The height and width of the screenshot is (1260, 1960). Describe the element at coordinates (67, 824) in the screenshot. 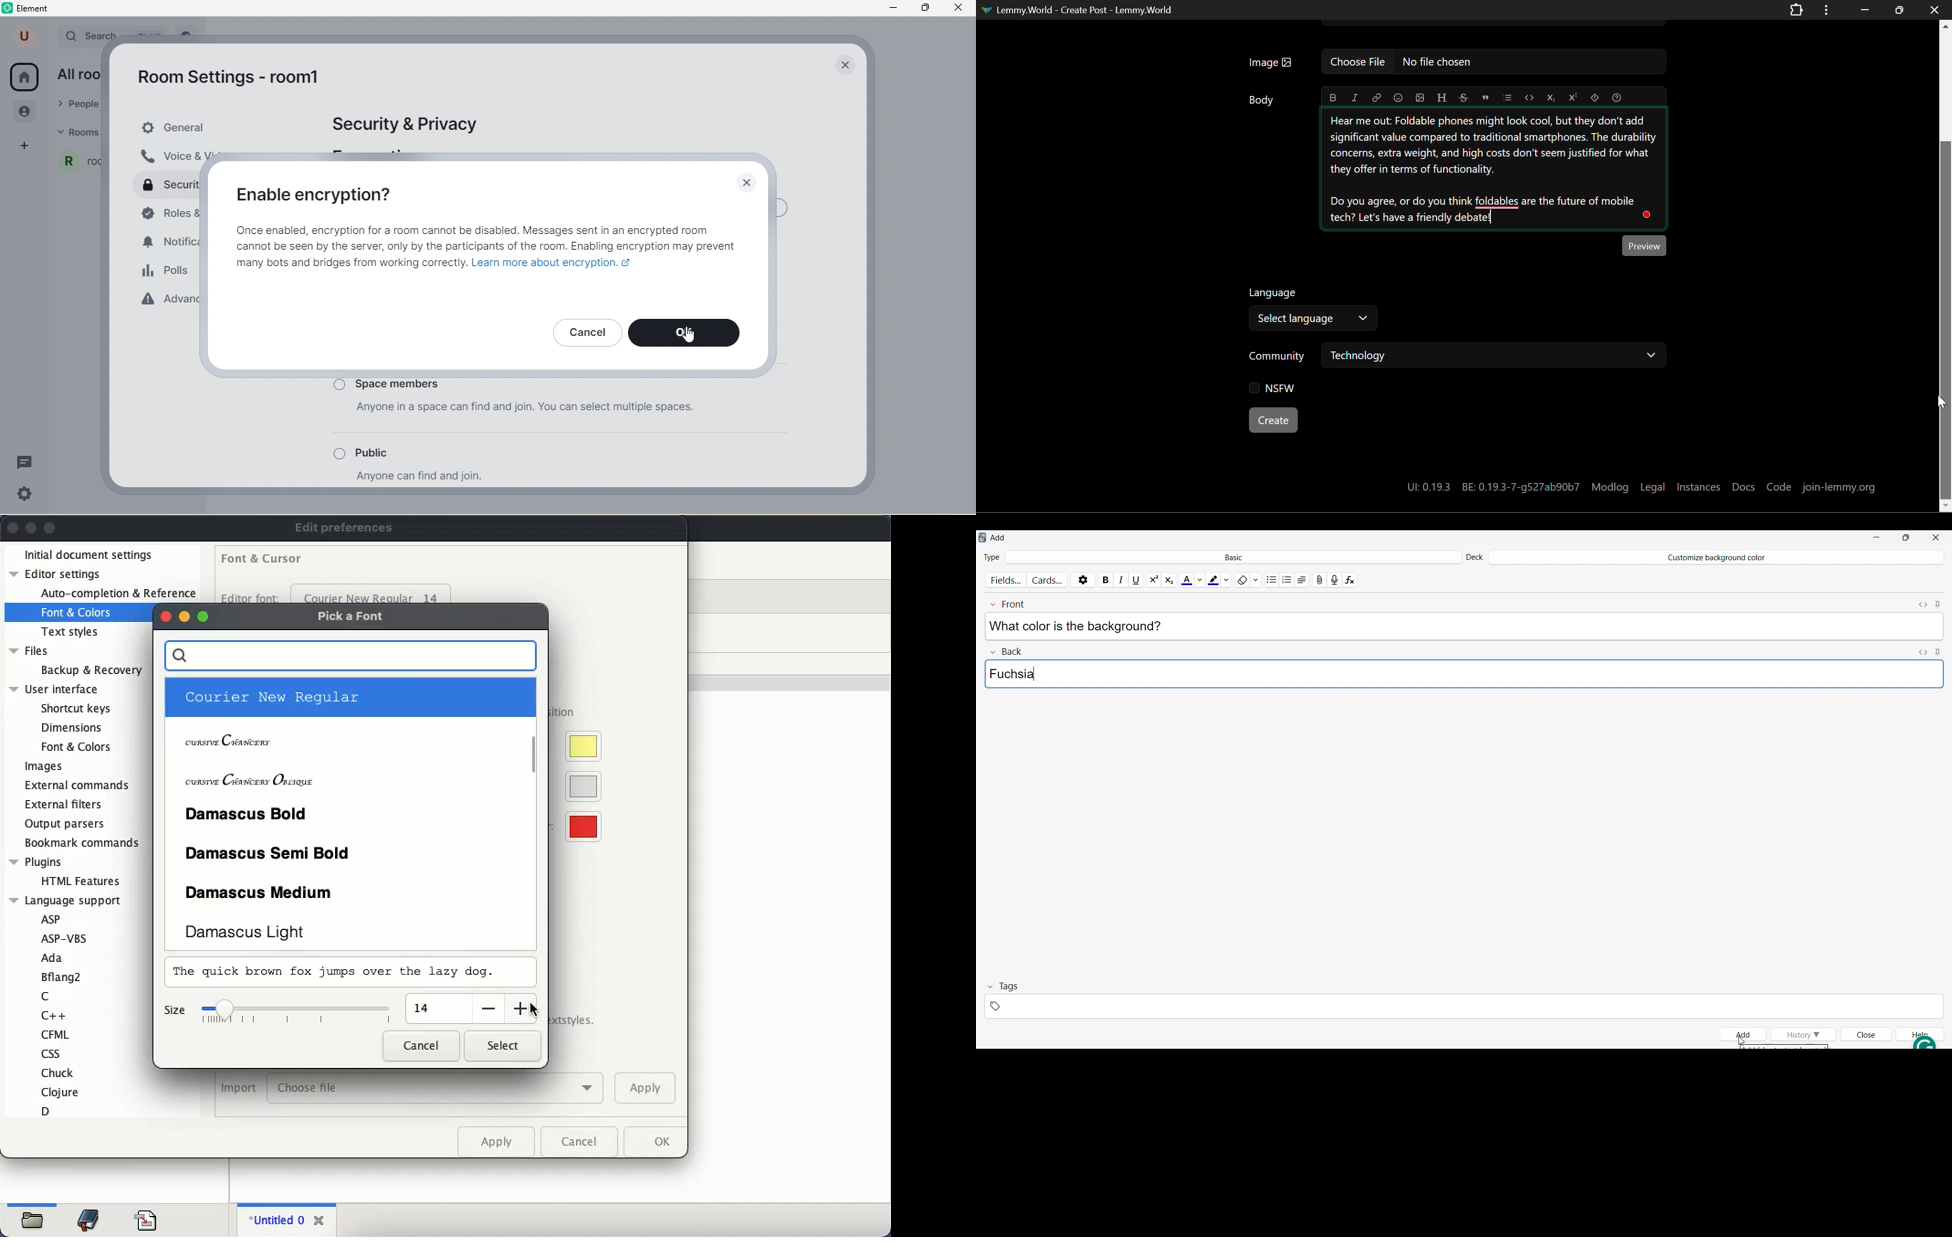

I see `output parsers` at that location.